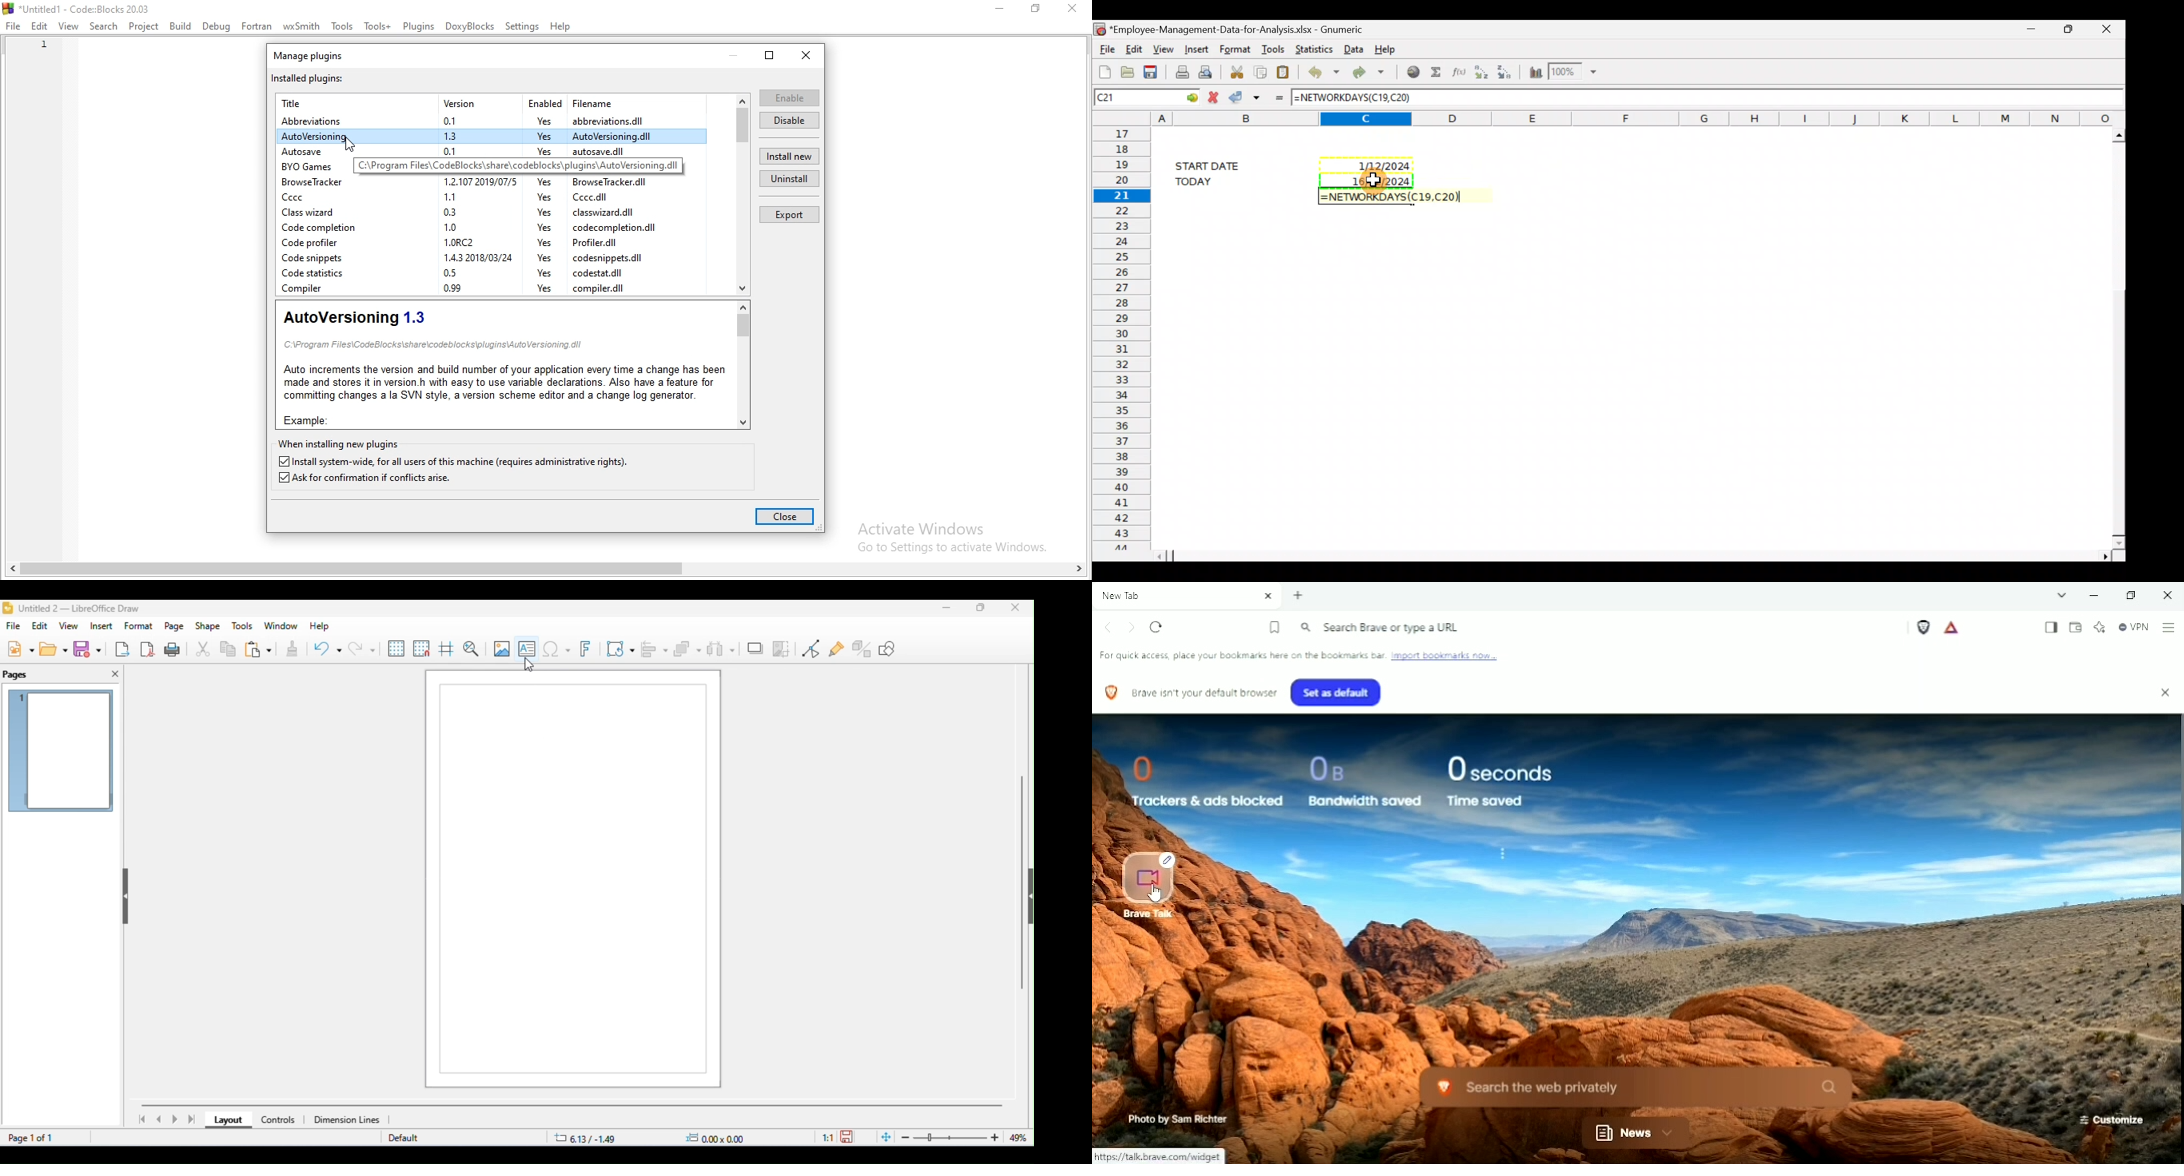 The image size is (2184, 1176). I want to click on position and size, so click(651, 1138).